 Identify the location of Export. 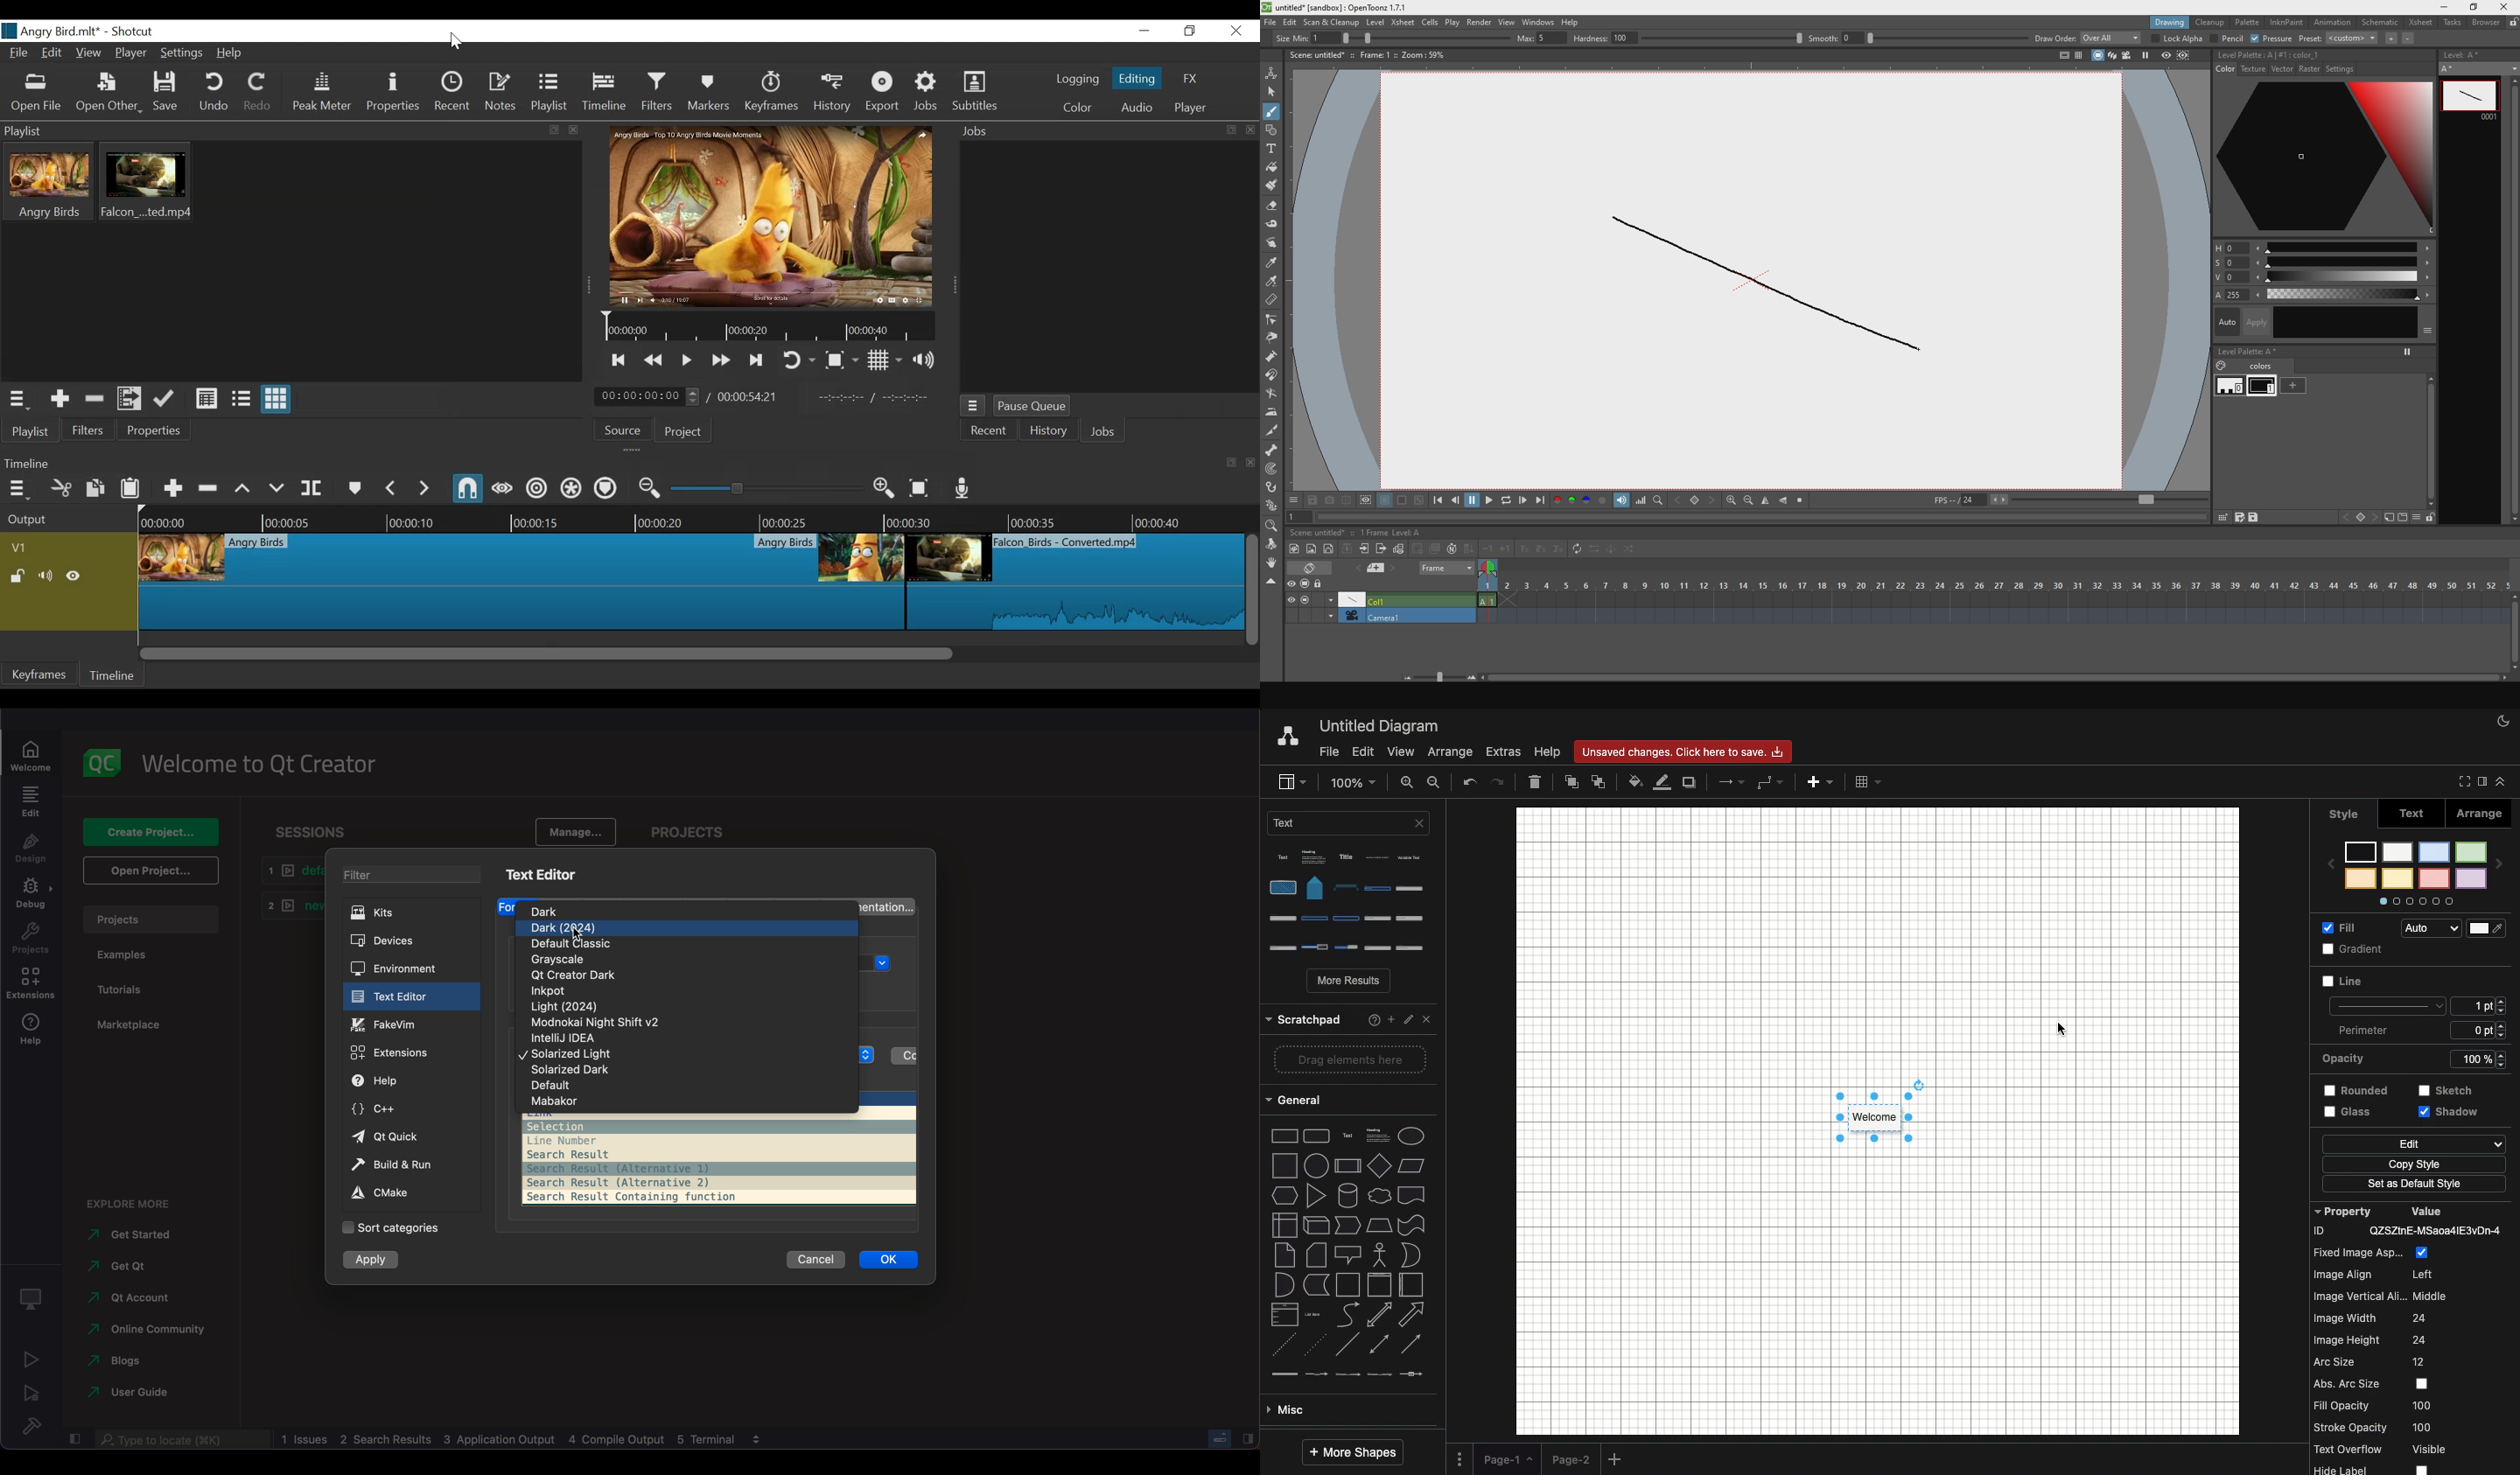
(883, 92).